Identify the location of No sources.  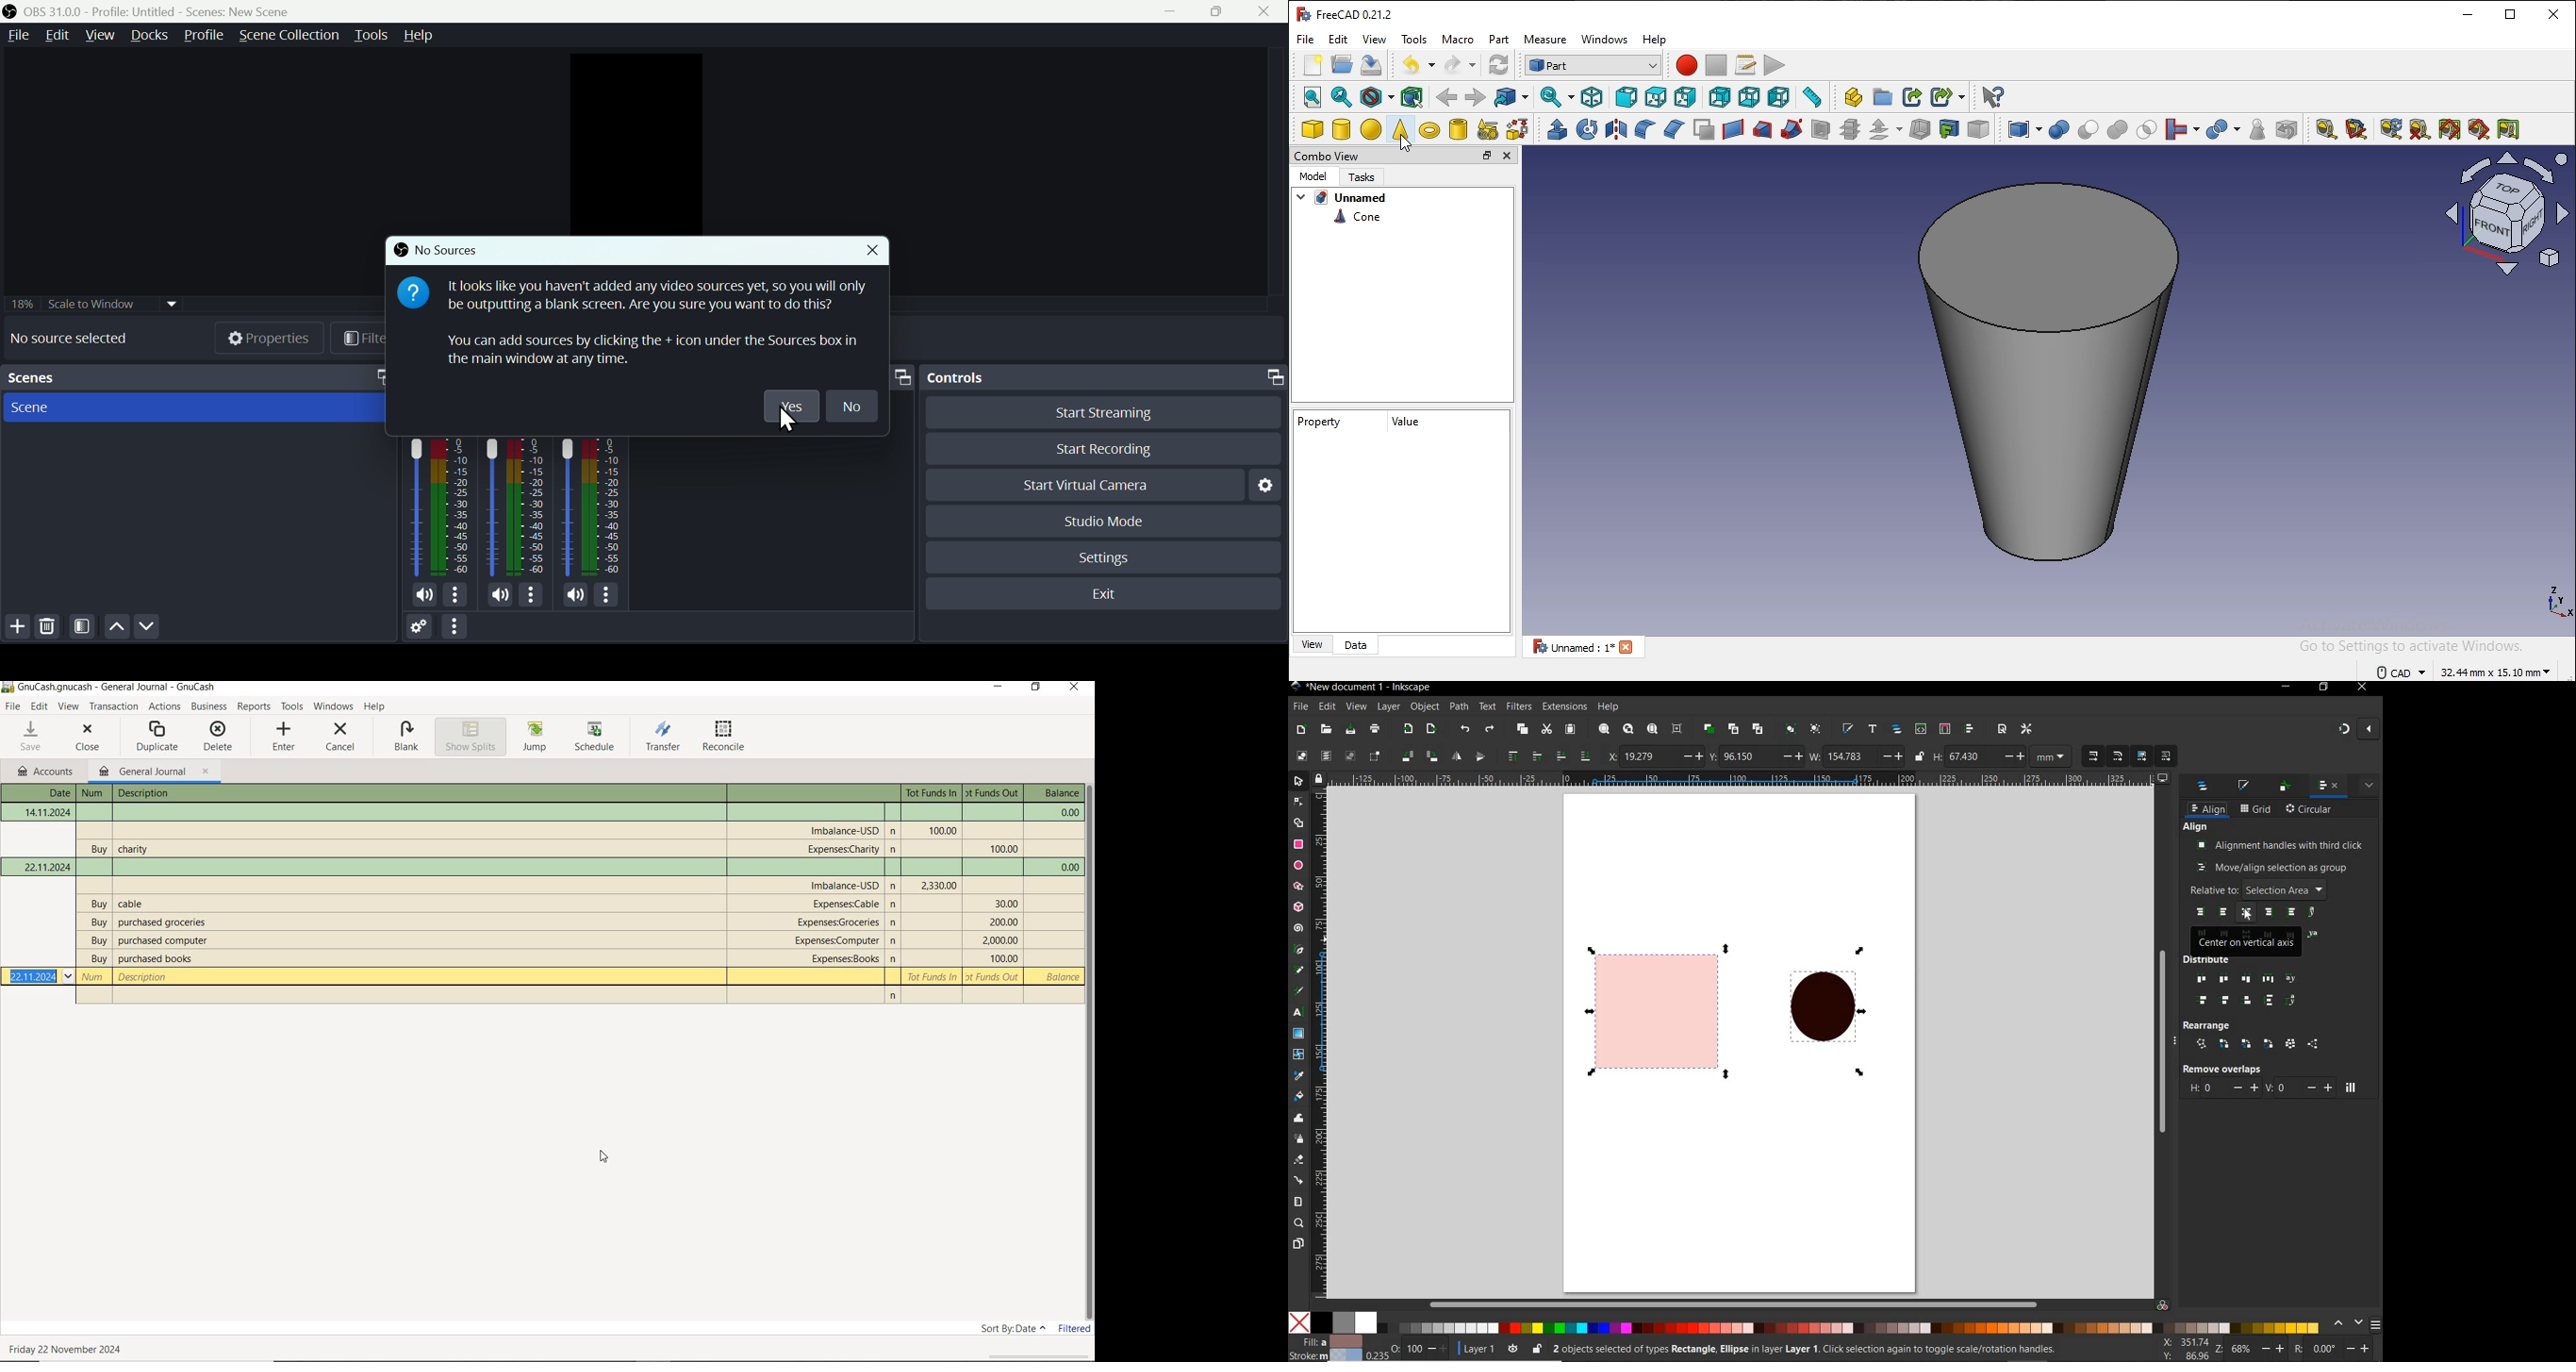
(435, 250).